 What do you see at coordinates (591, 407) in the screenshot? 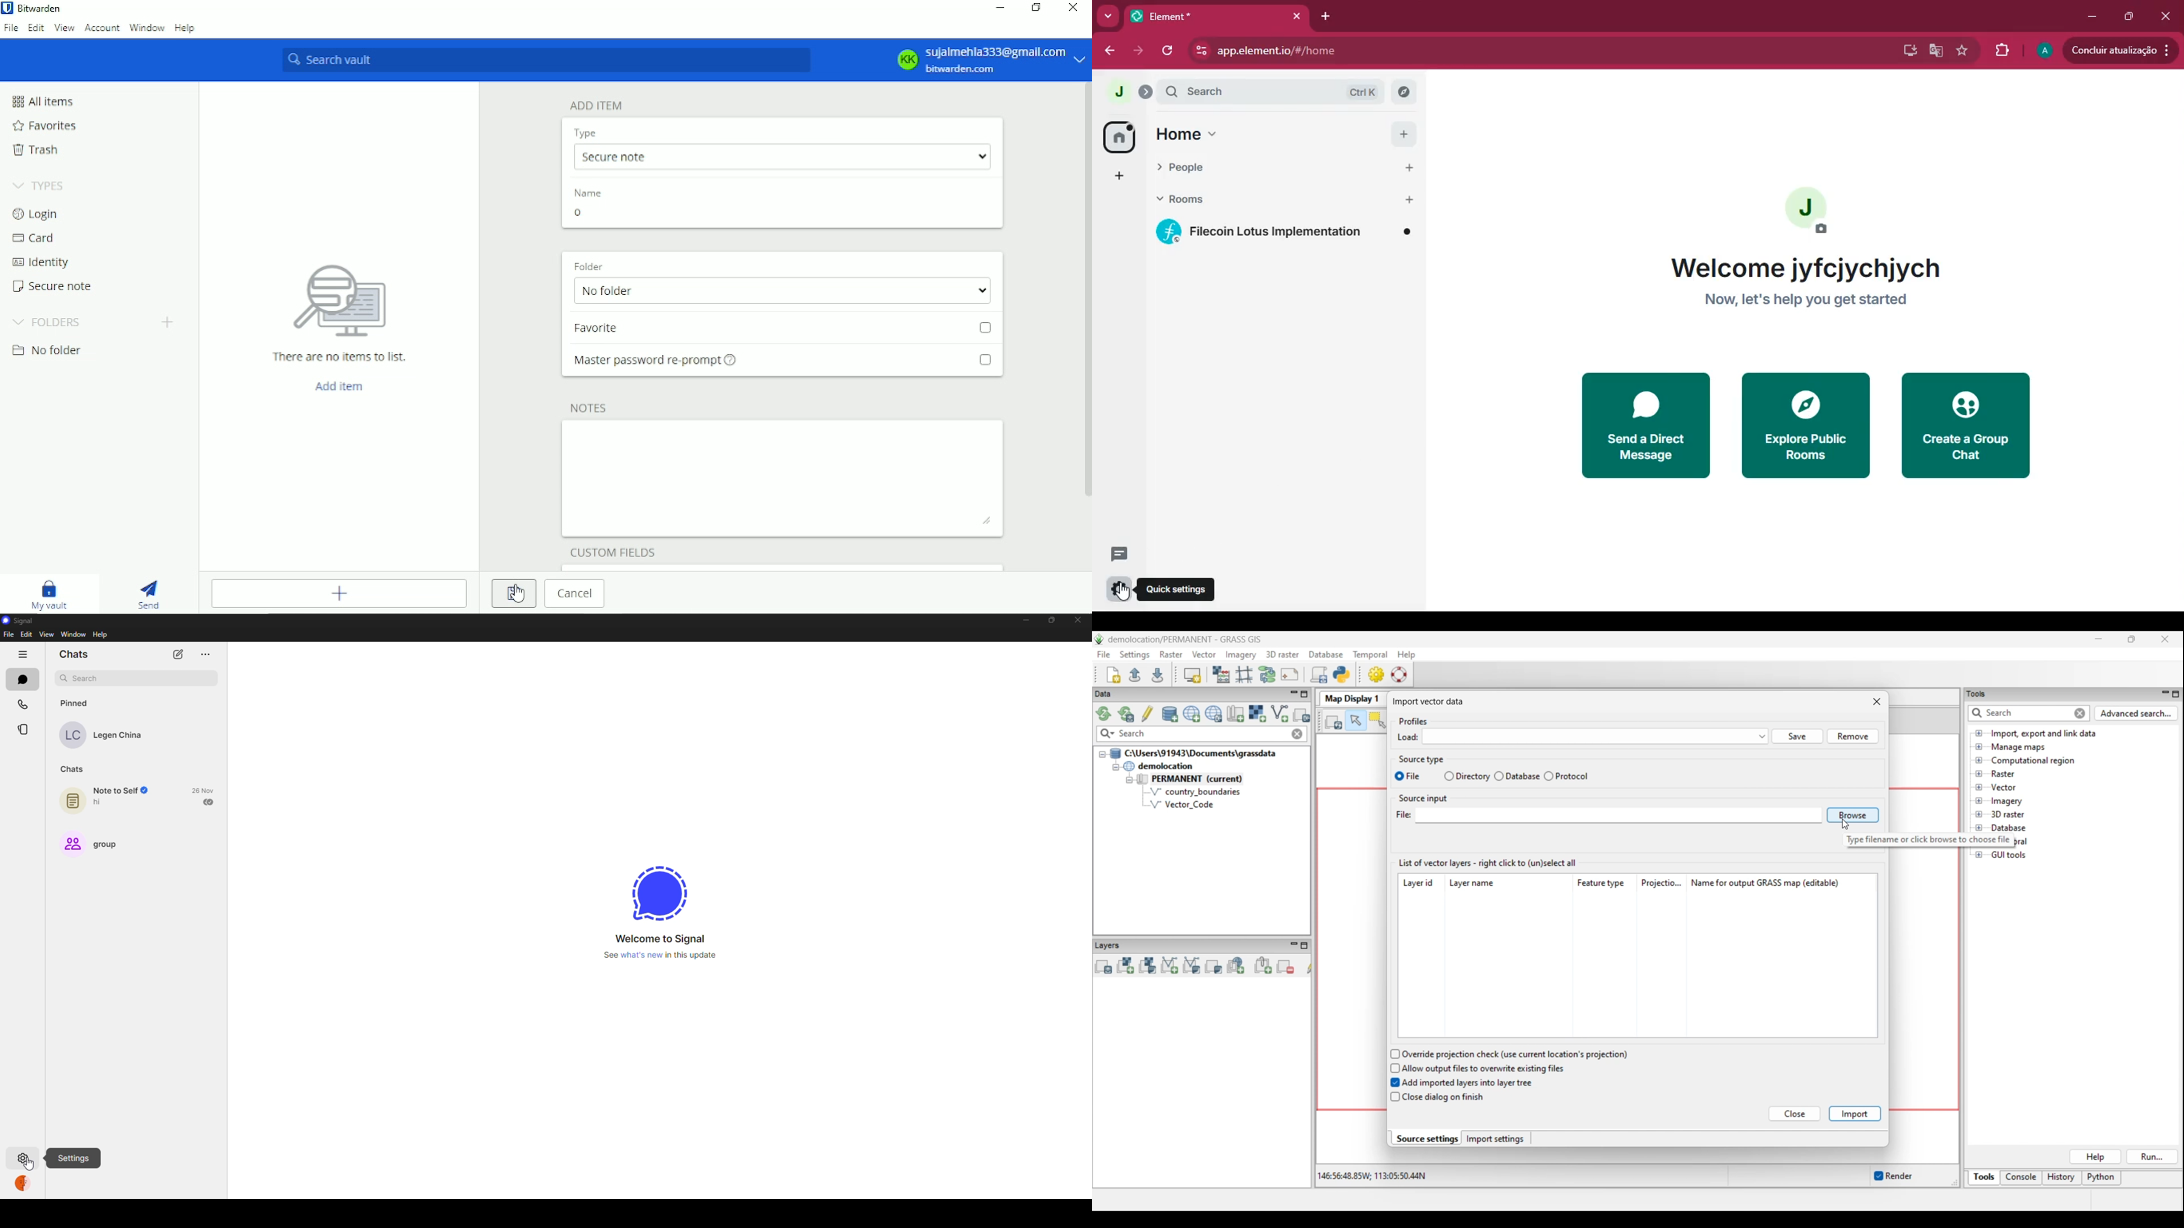
I see `Notes` at bounding box center [591, 407].